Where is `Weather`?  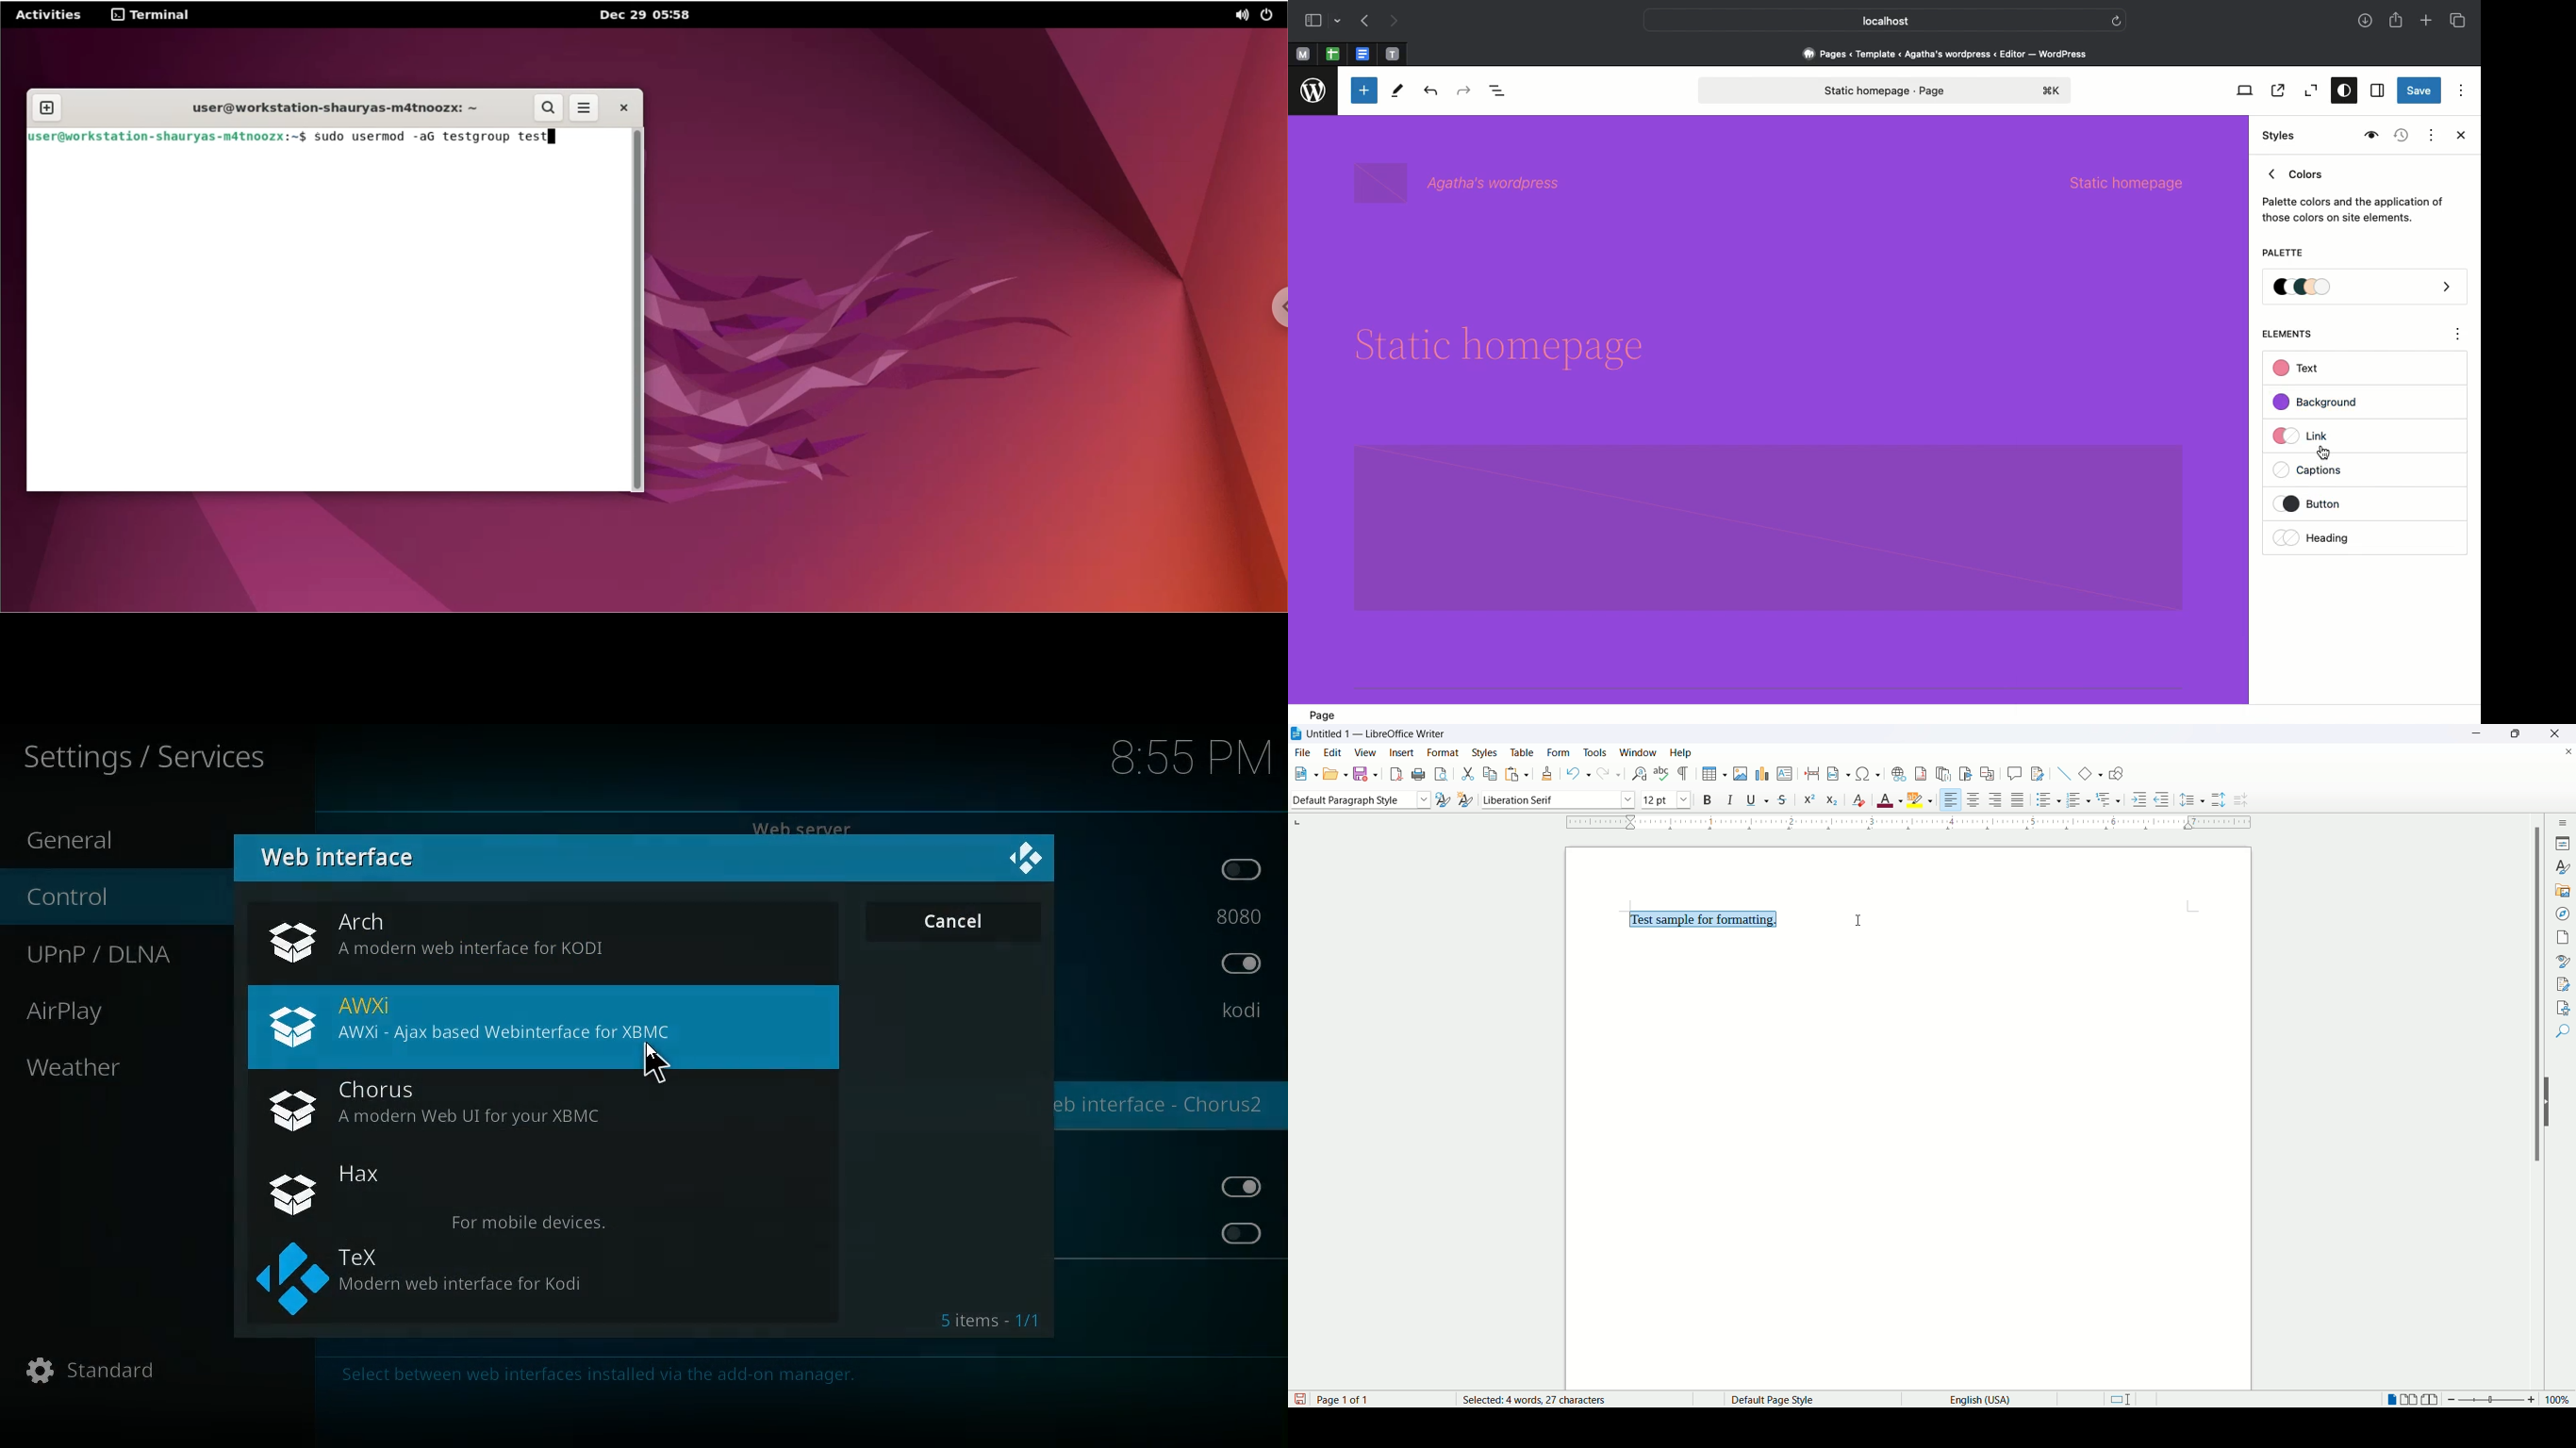 Weather is located at coordinates (77, 1067).